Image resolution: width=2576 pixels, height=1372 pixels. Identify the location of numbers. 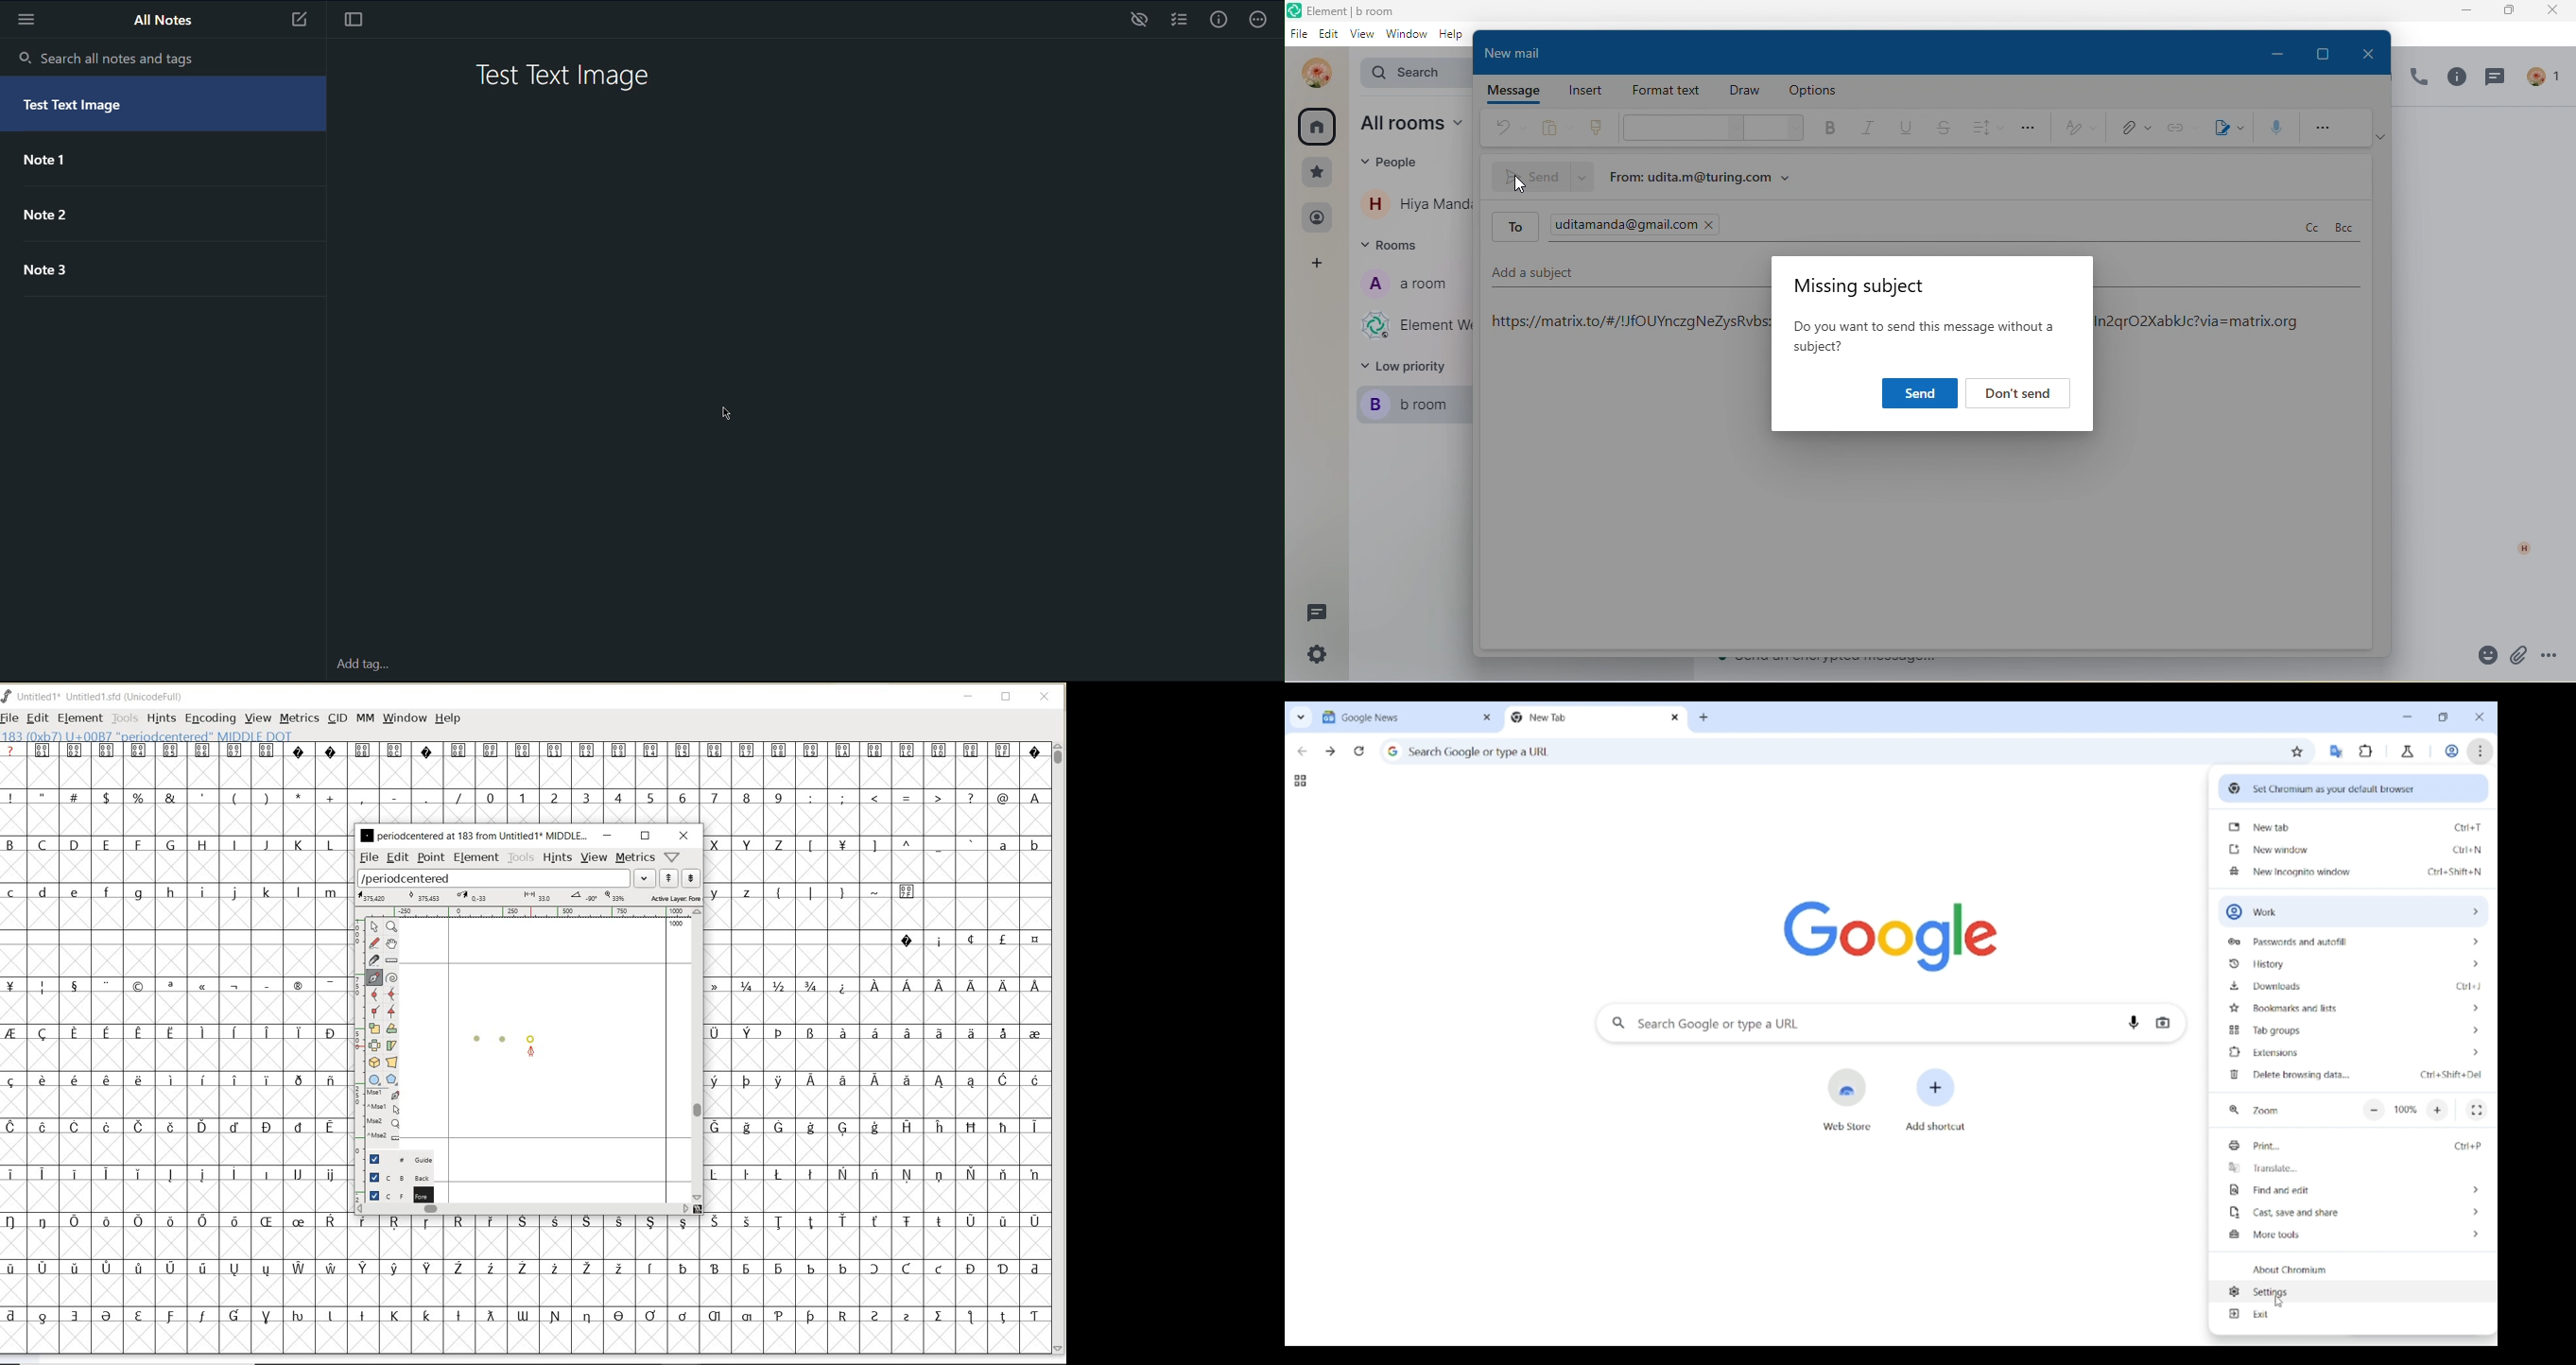
(632, 797).